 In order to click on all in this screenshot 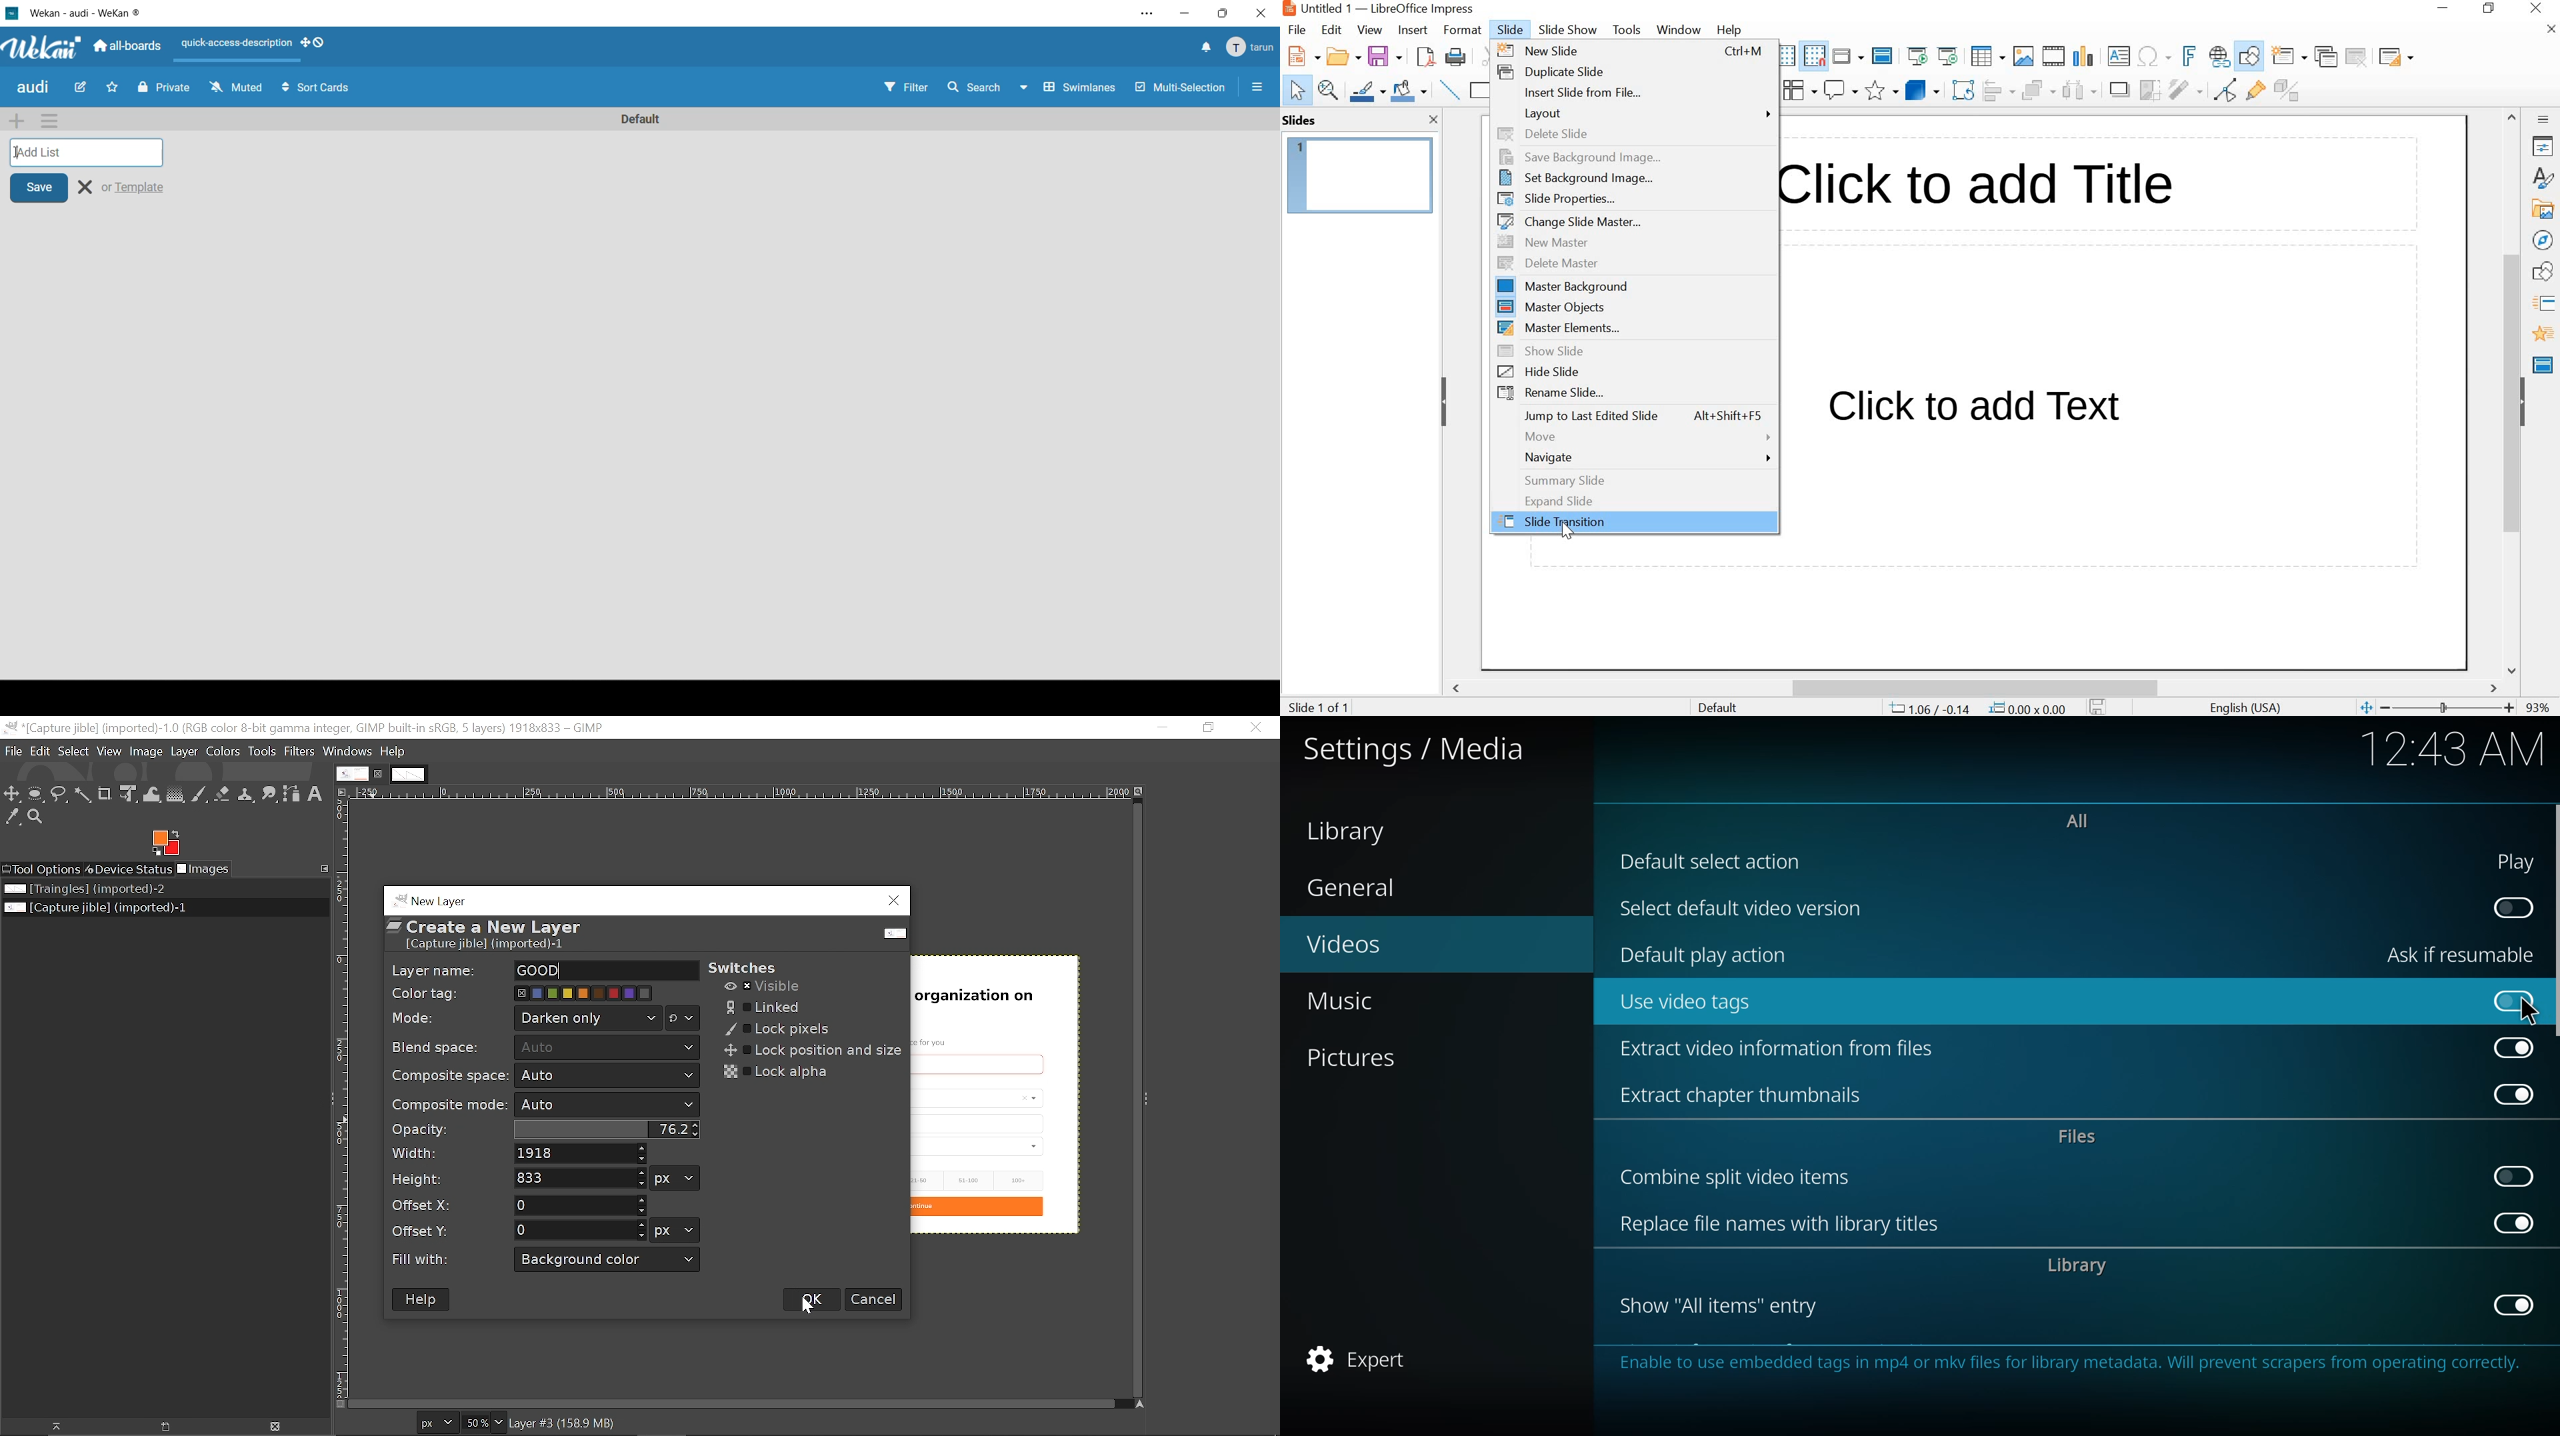, I will do `click(2080, 821)`.